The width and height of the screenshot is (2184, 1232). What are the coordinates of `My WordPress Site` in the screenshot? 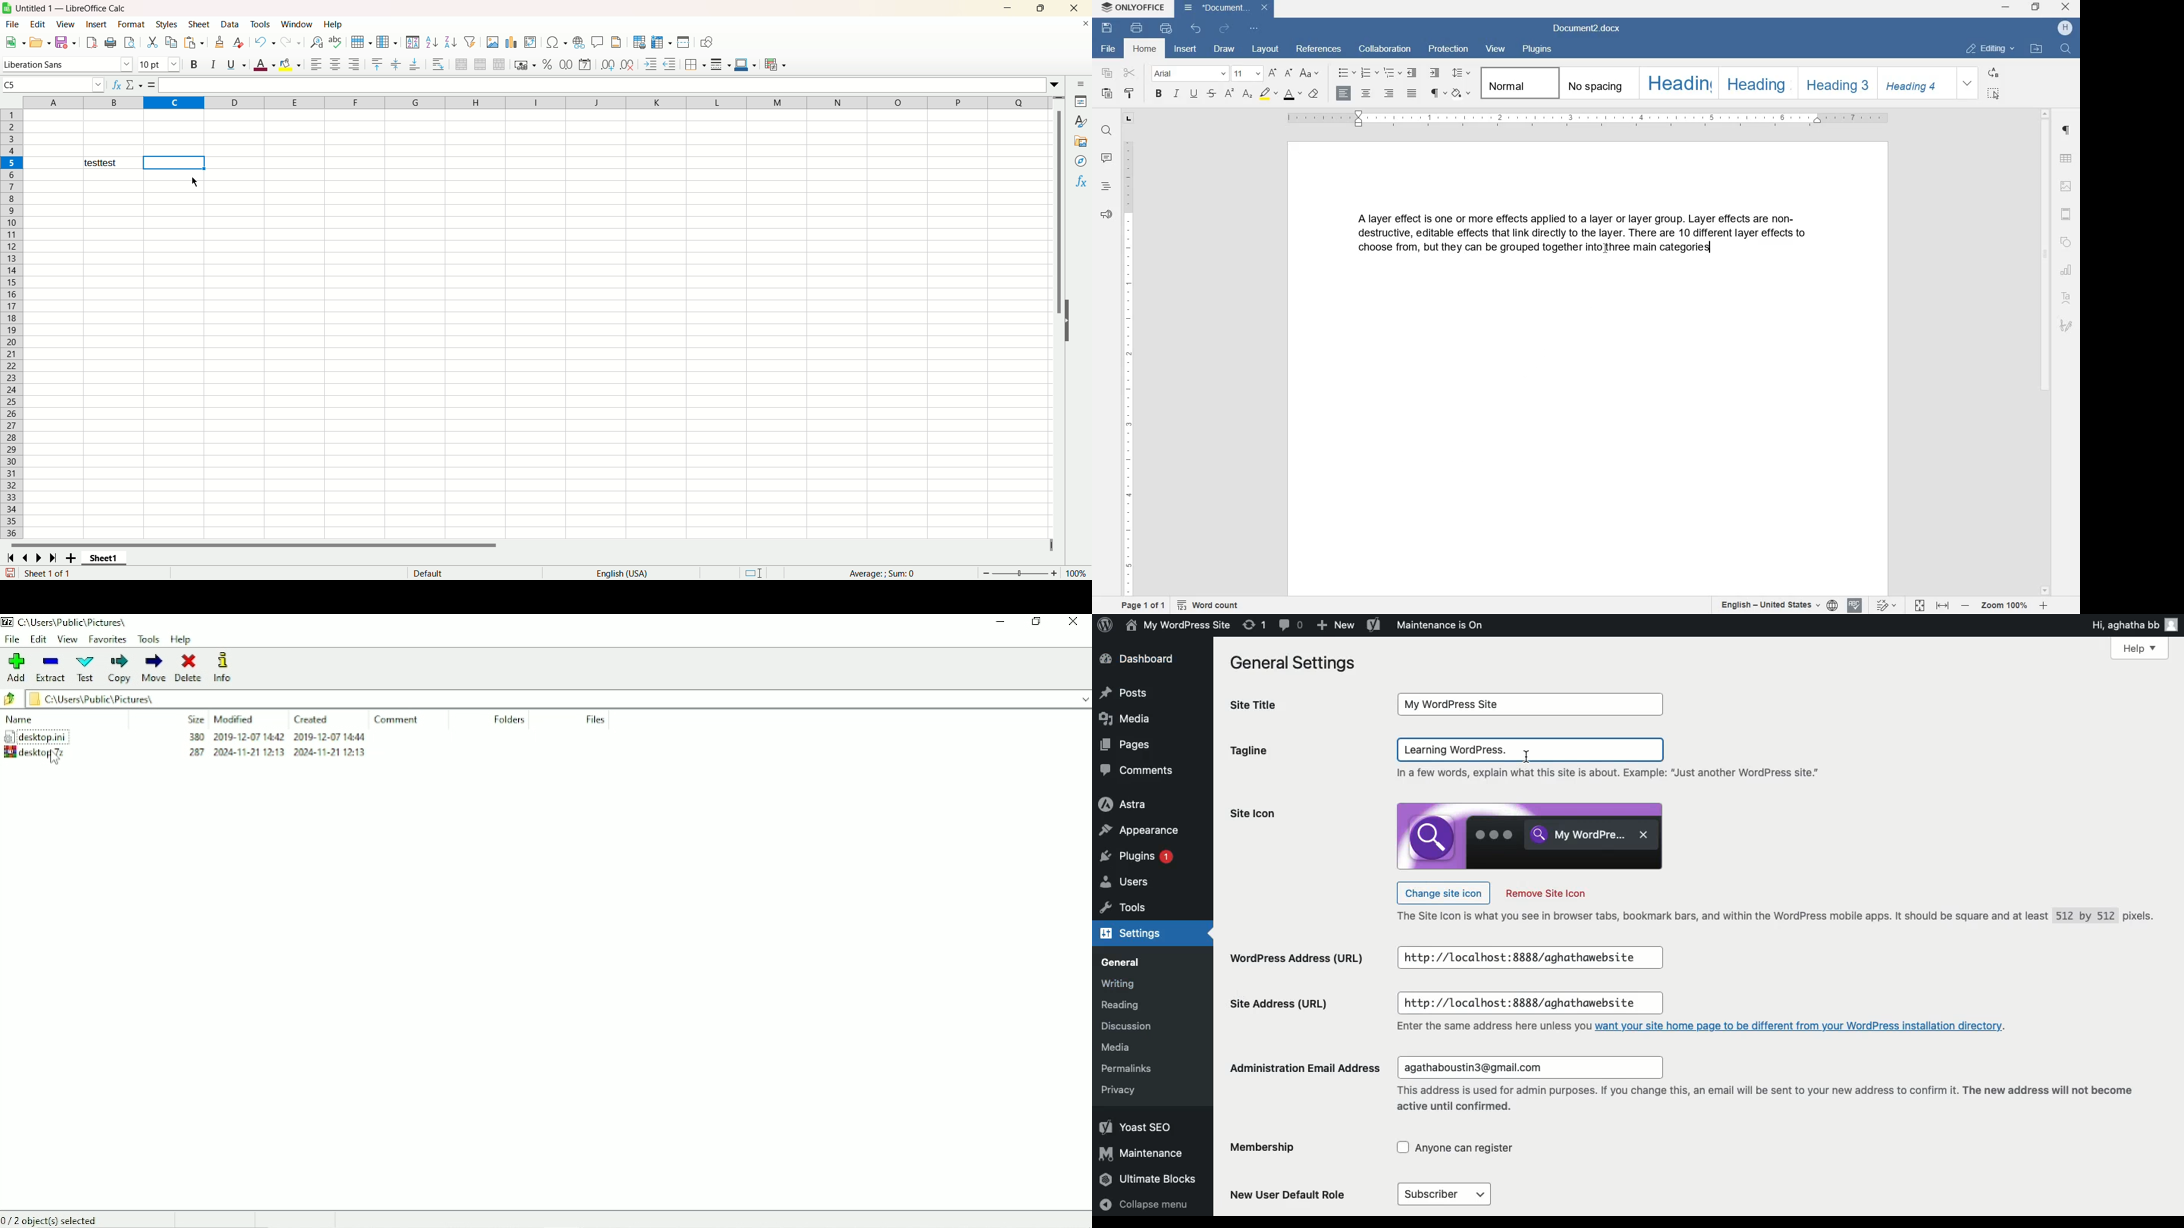 It's located at (1176, 625).